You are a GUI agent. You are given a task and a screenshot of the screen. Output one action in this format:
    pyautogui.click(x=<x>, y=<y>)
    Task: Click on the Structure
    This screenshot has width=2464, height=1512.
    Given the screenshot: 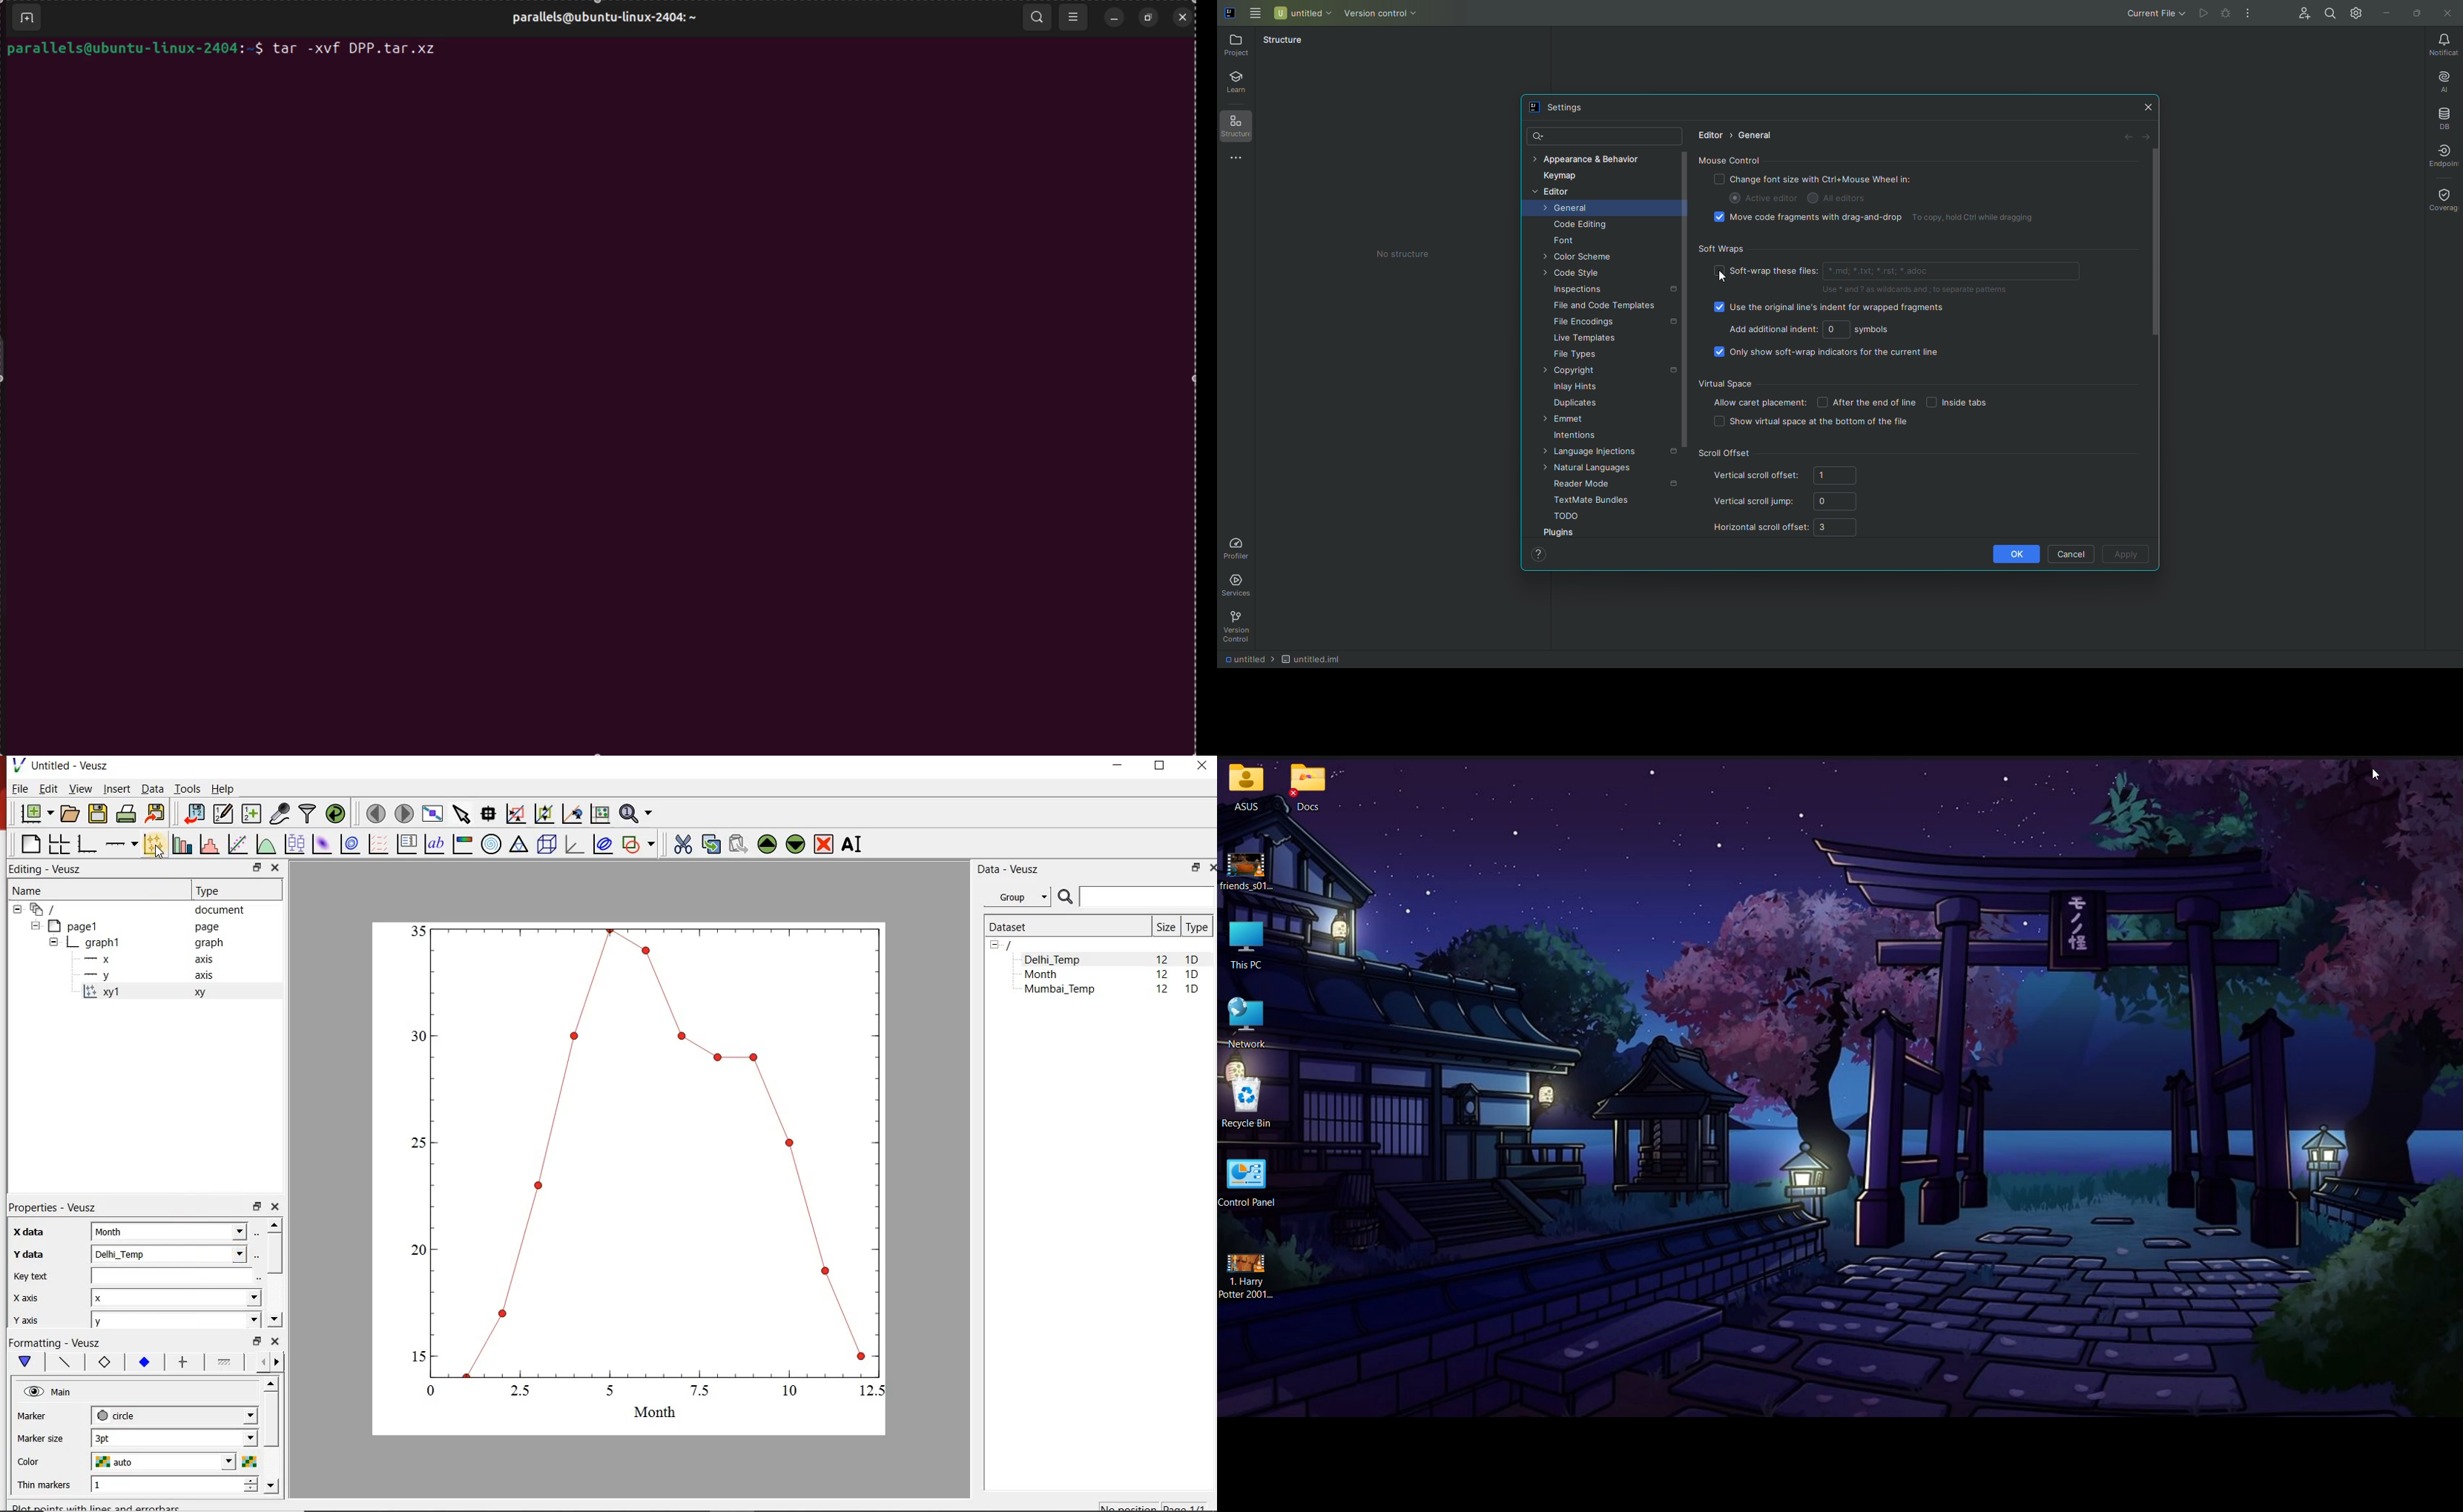 What is the action you would take?
    pyautogui.click(x=1242, y=129)
    